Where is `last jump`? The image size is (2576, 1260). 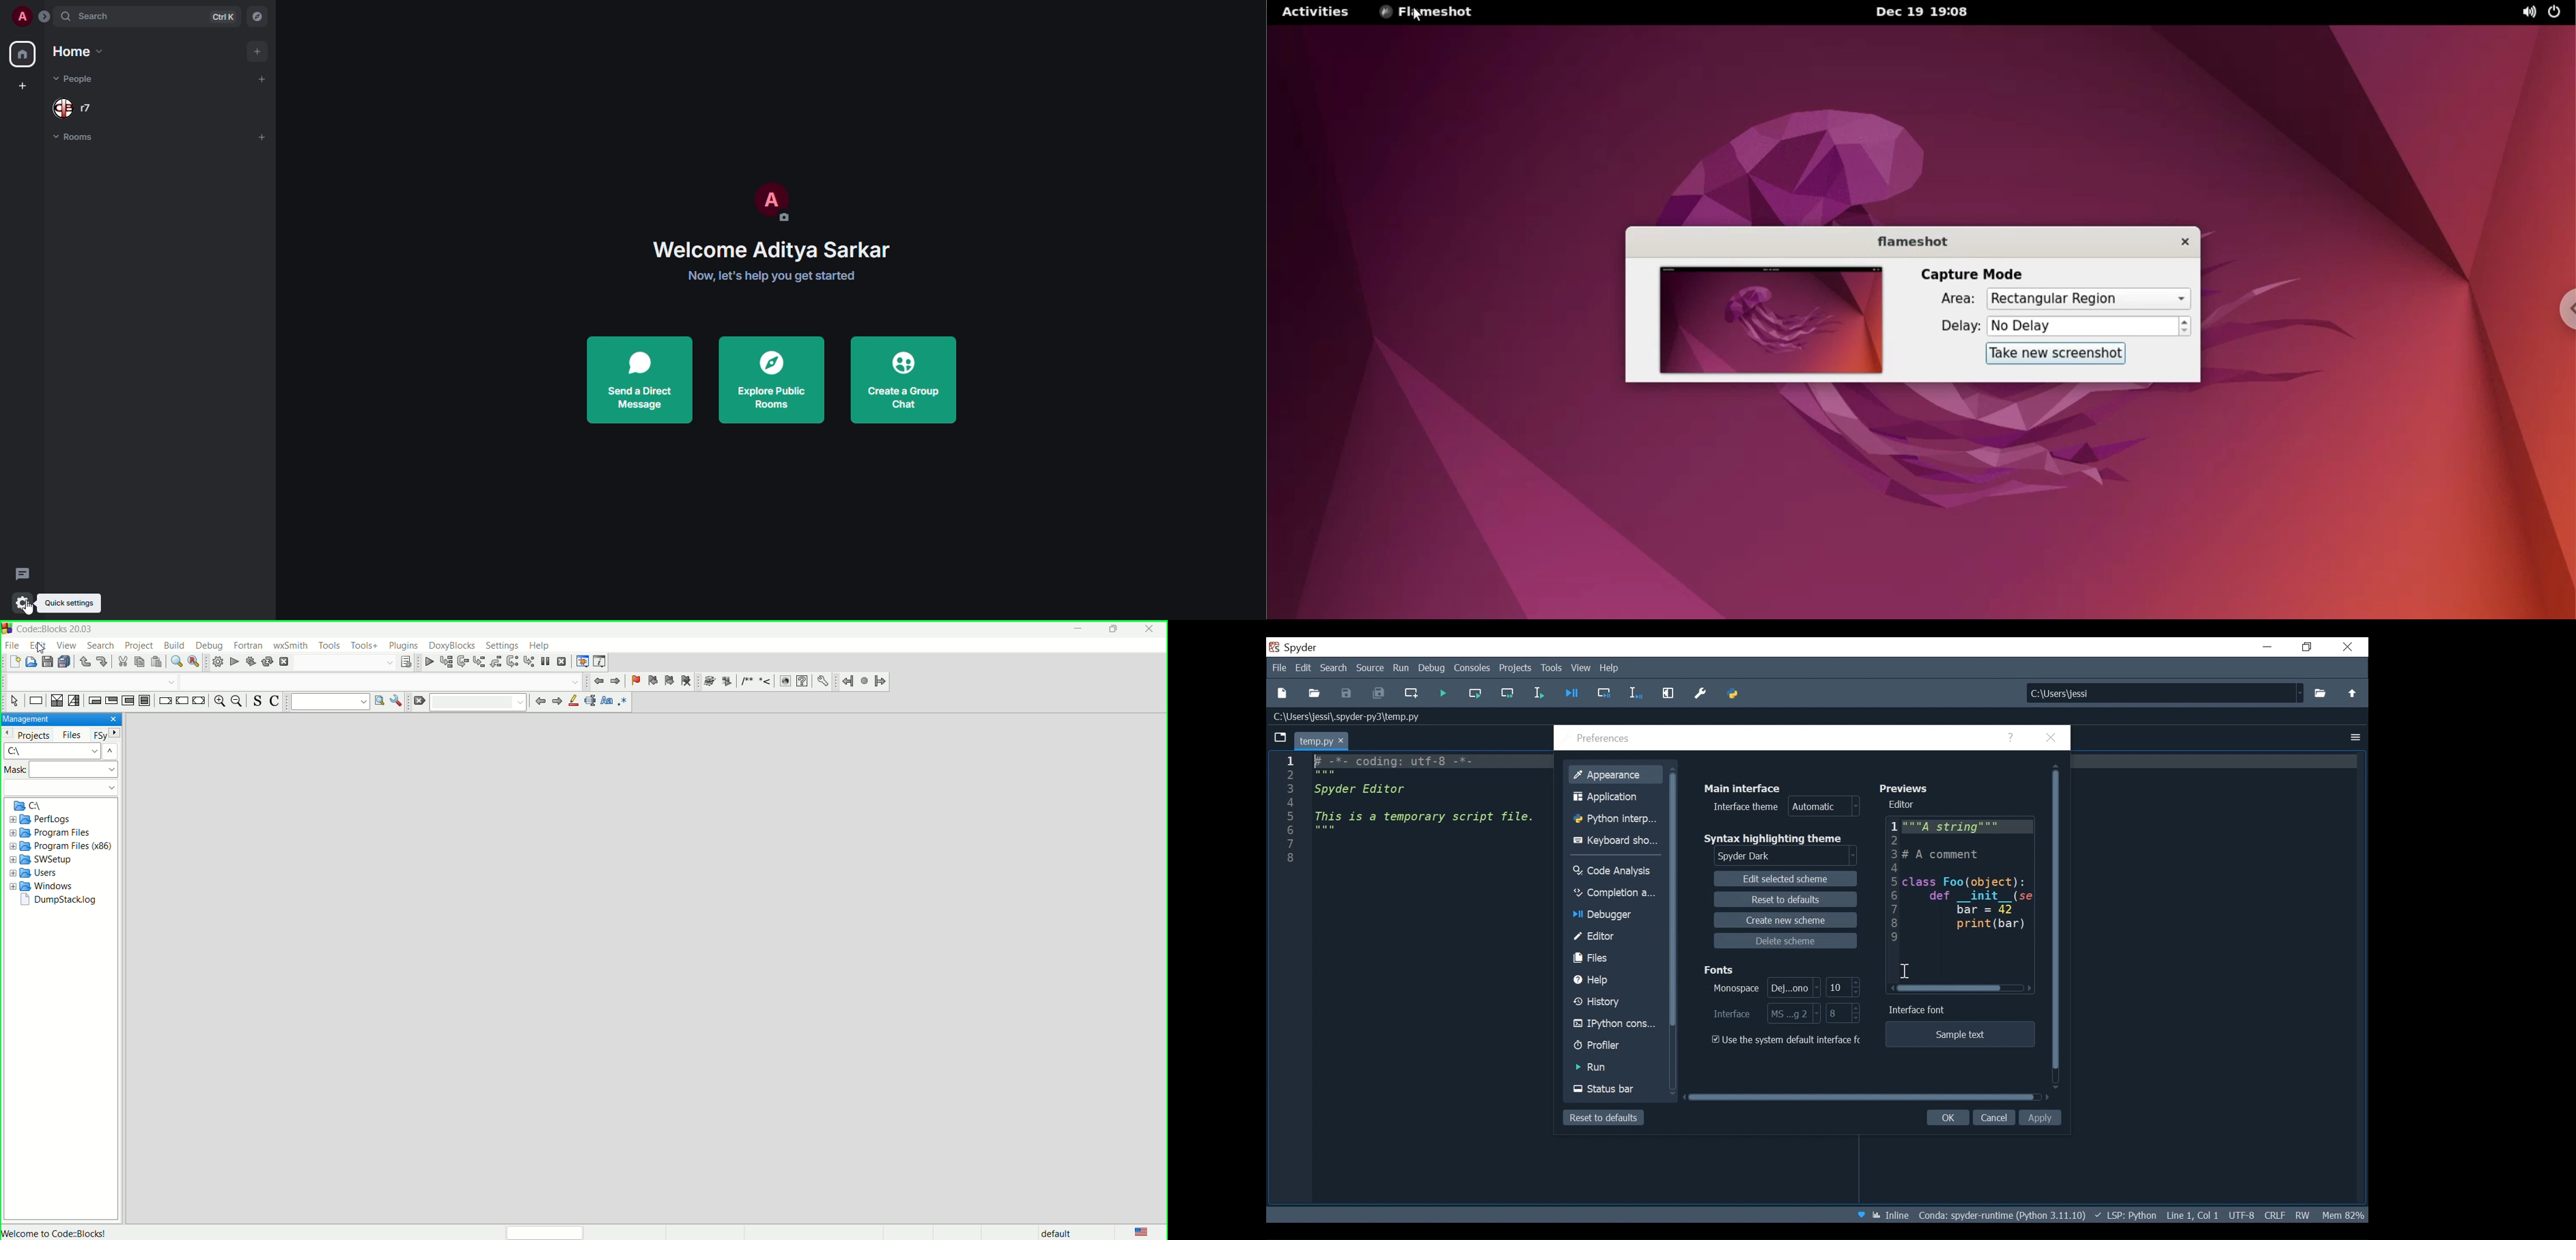 last jump is located at coordinates (865, 682).